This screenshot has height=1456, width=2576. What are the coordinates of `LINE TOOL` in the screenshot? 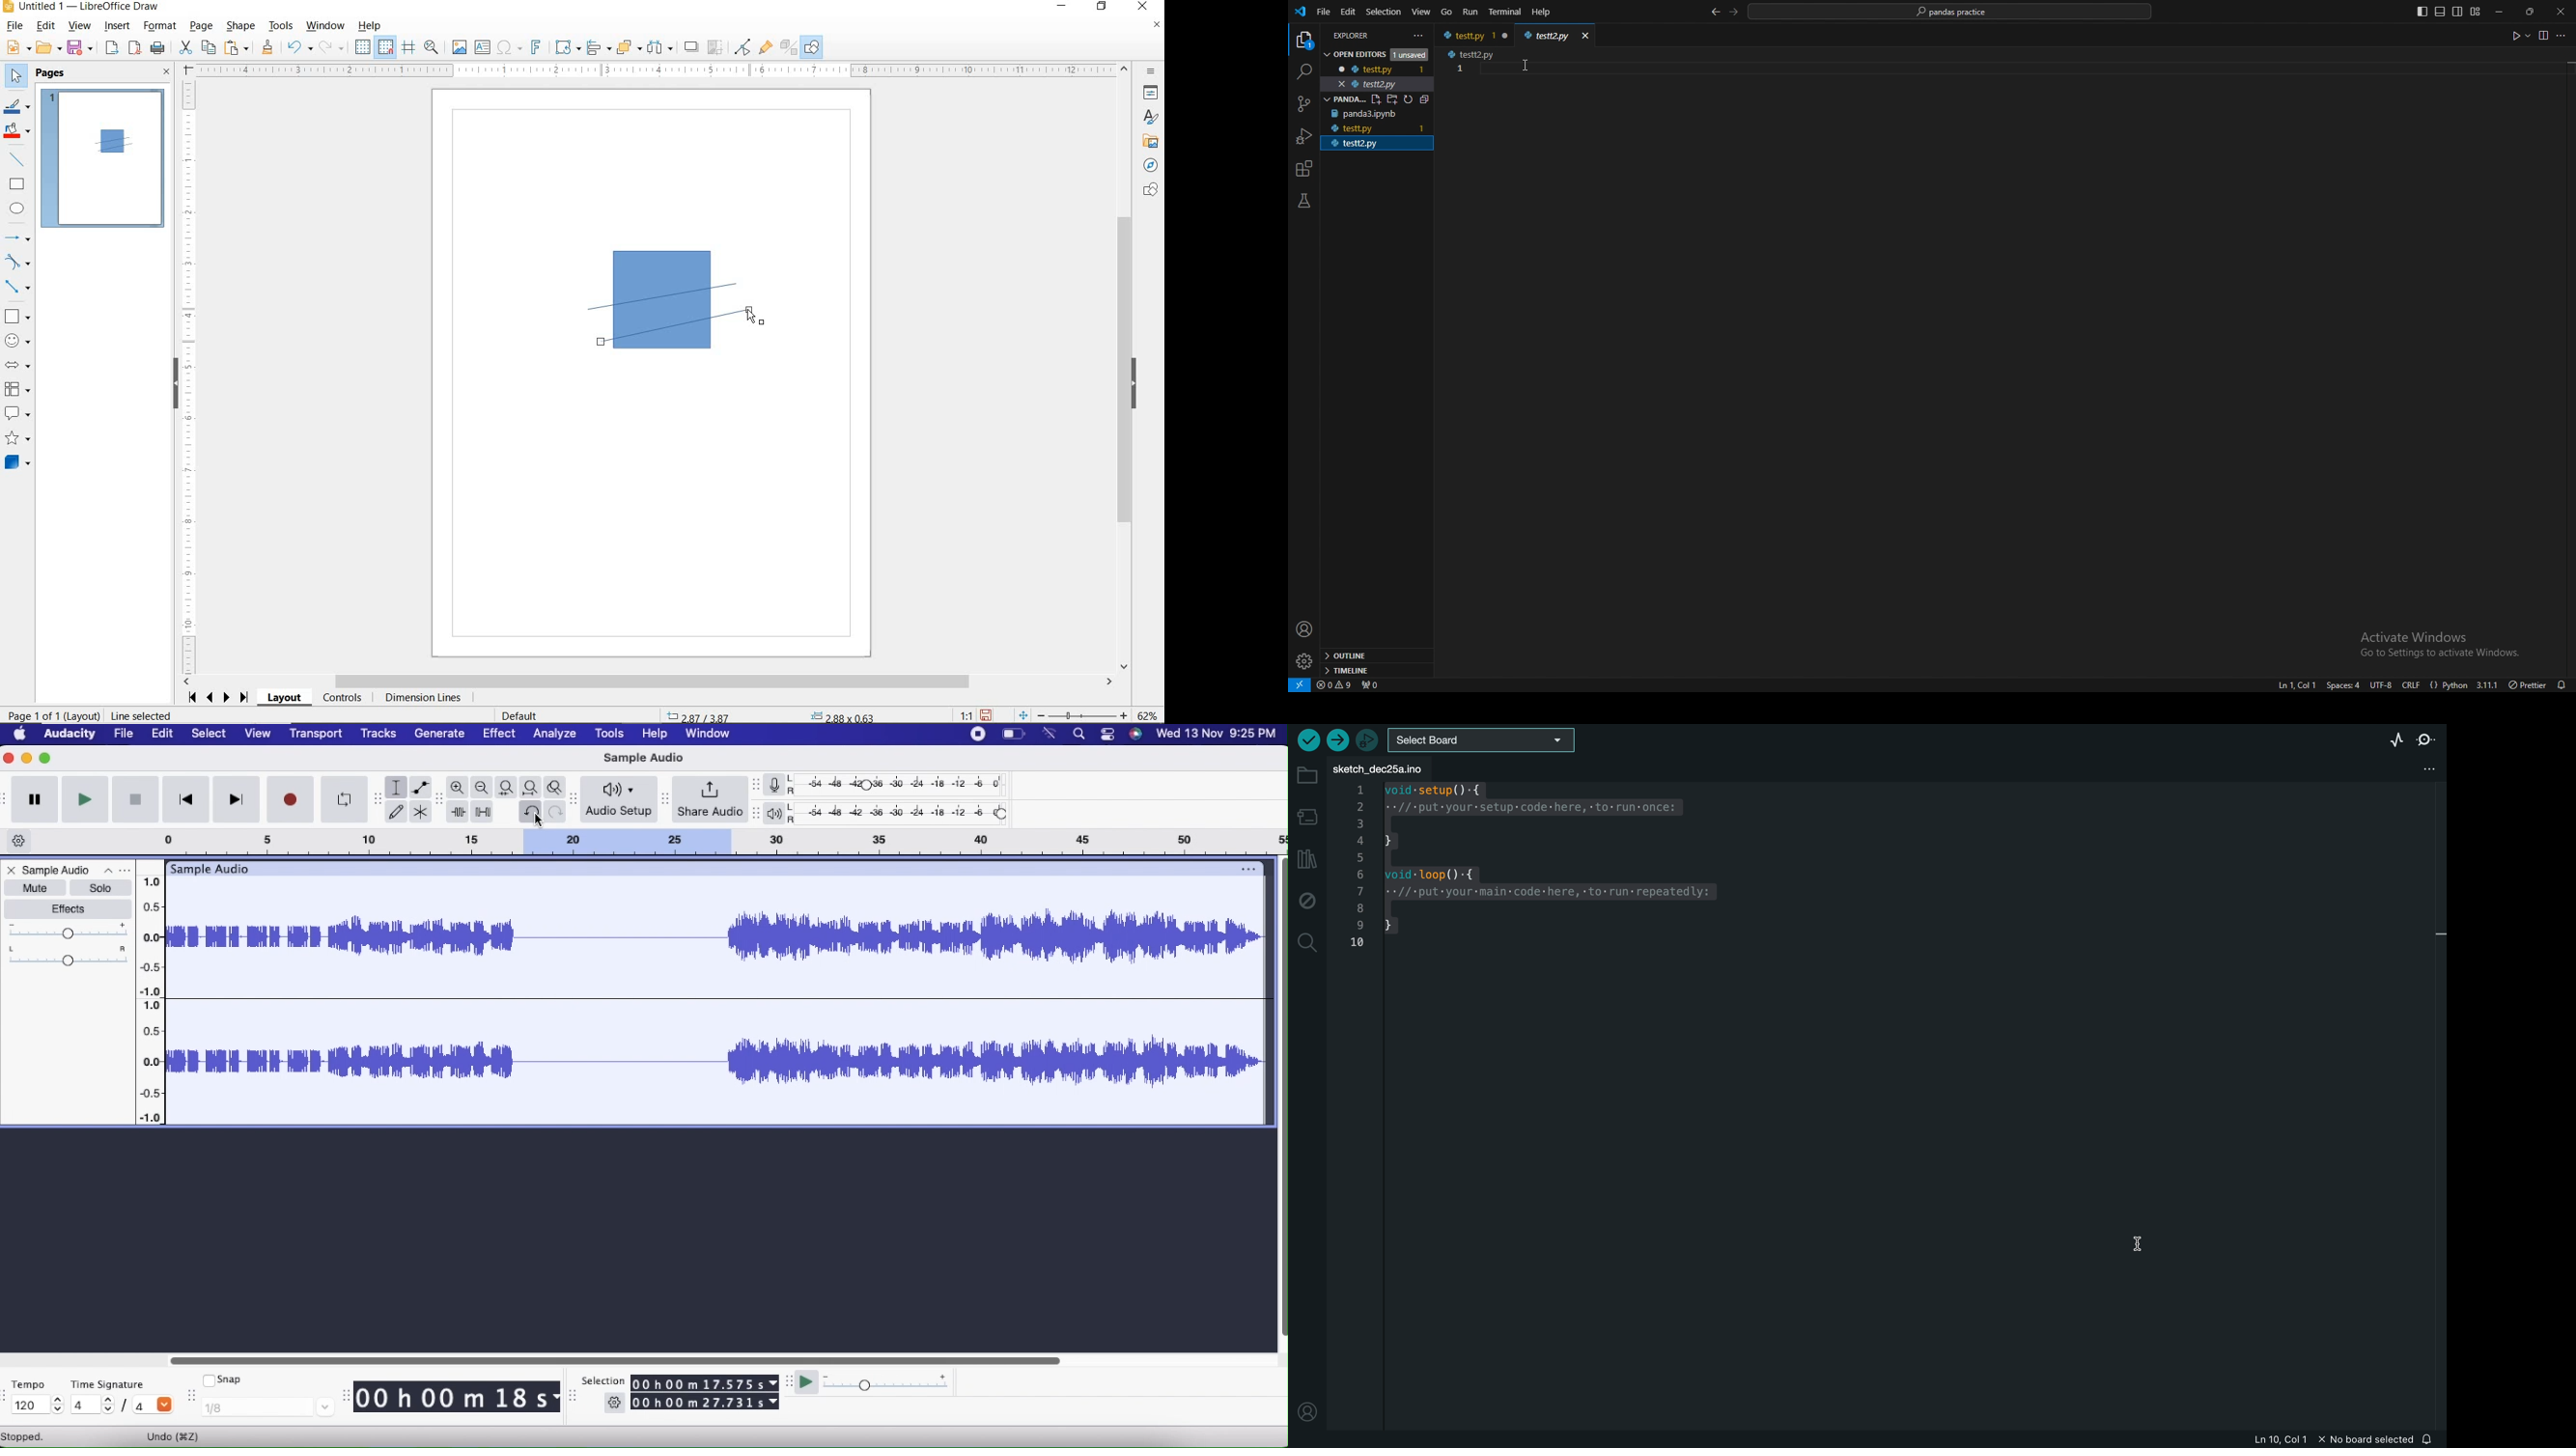 It's located at (592, 311).